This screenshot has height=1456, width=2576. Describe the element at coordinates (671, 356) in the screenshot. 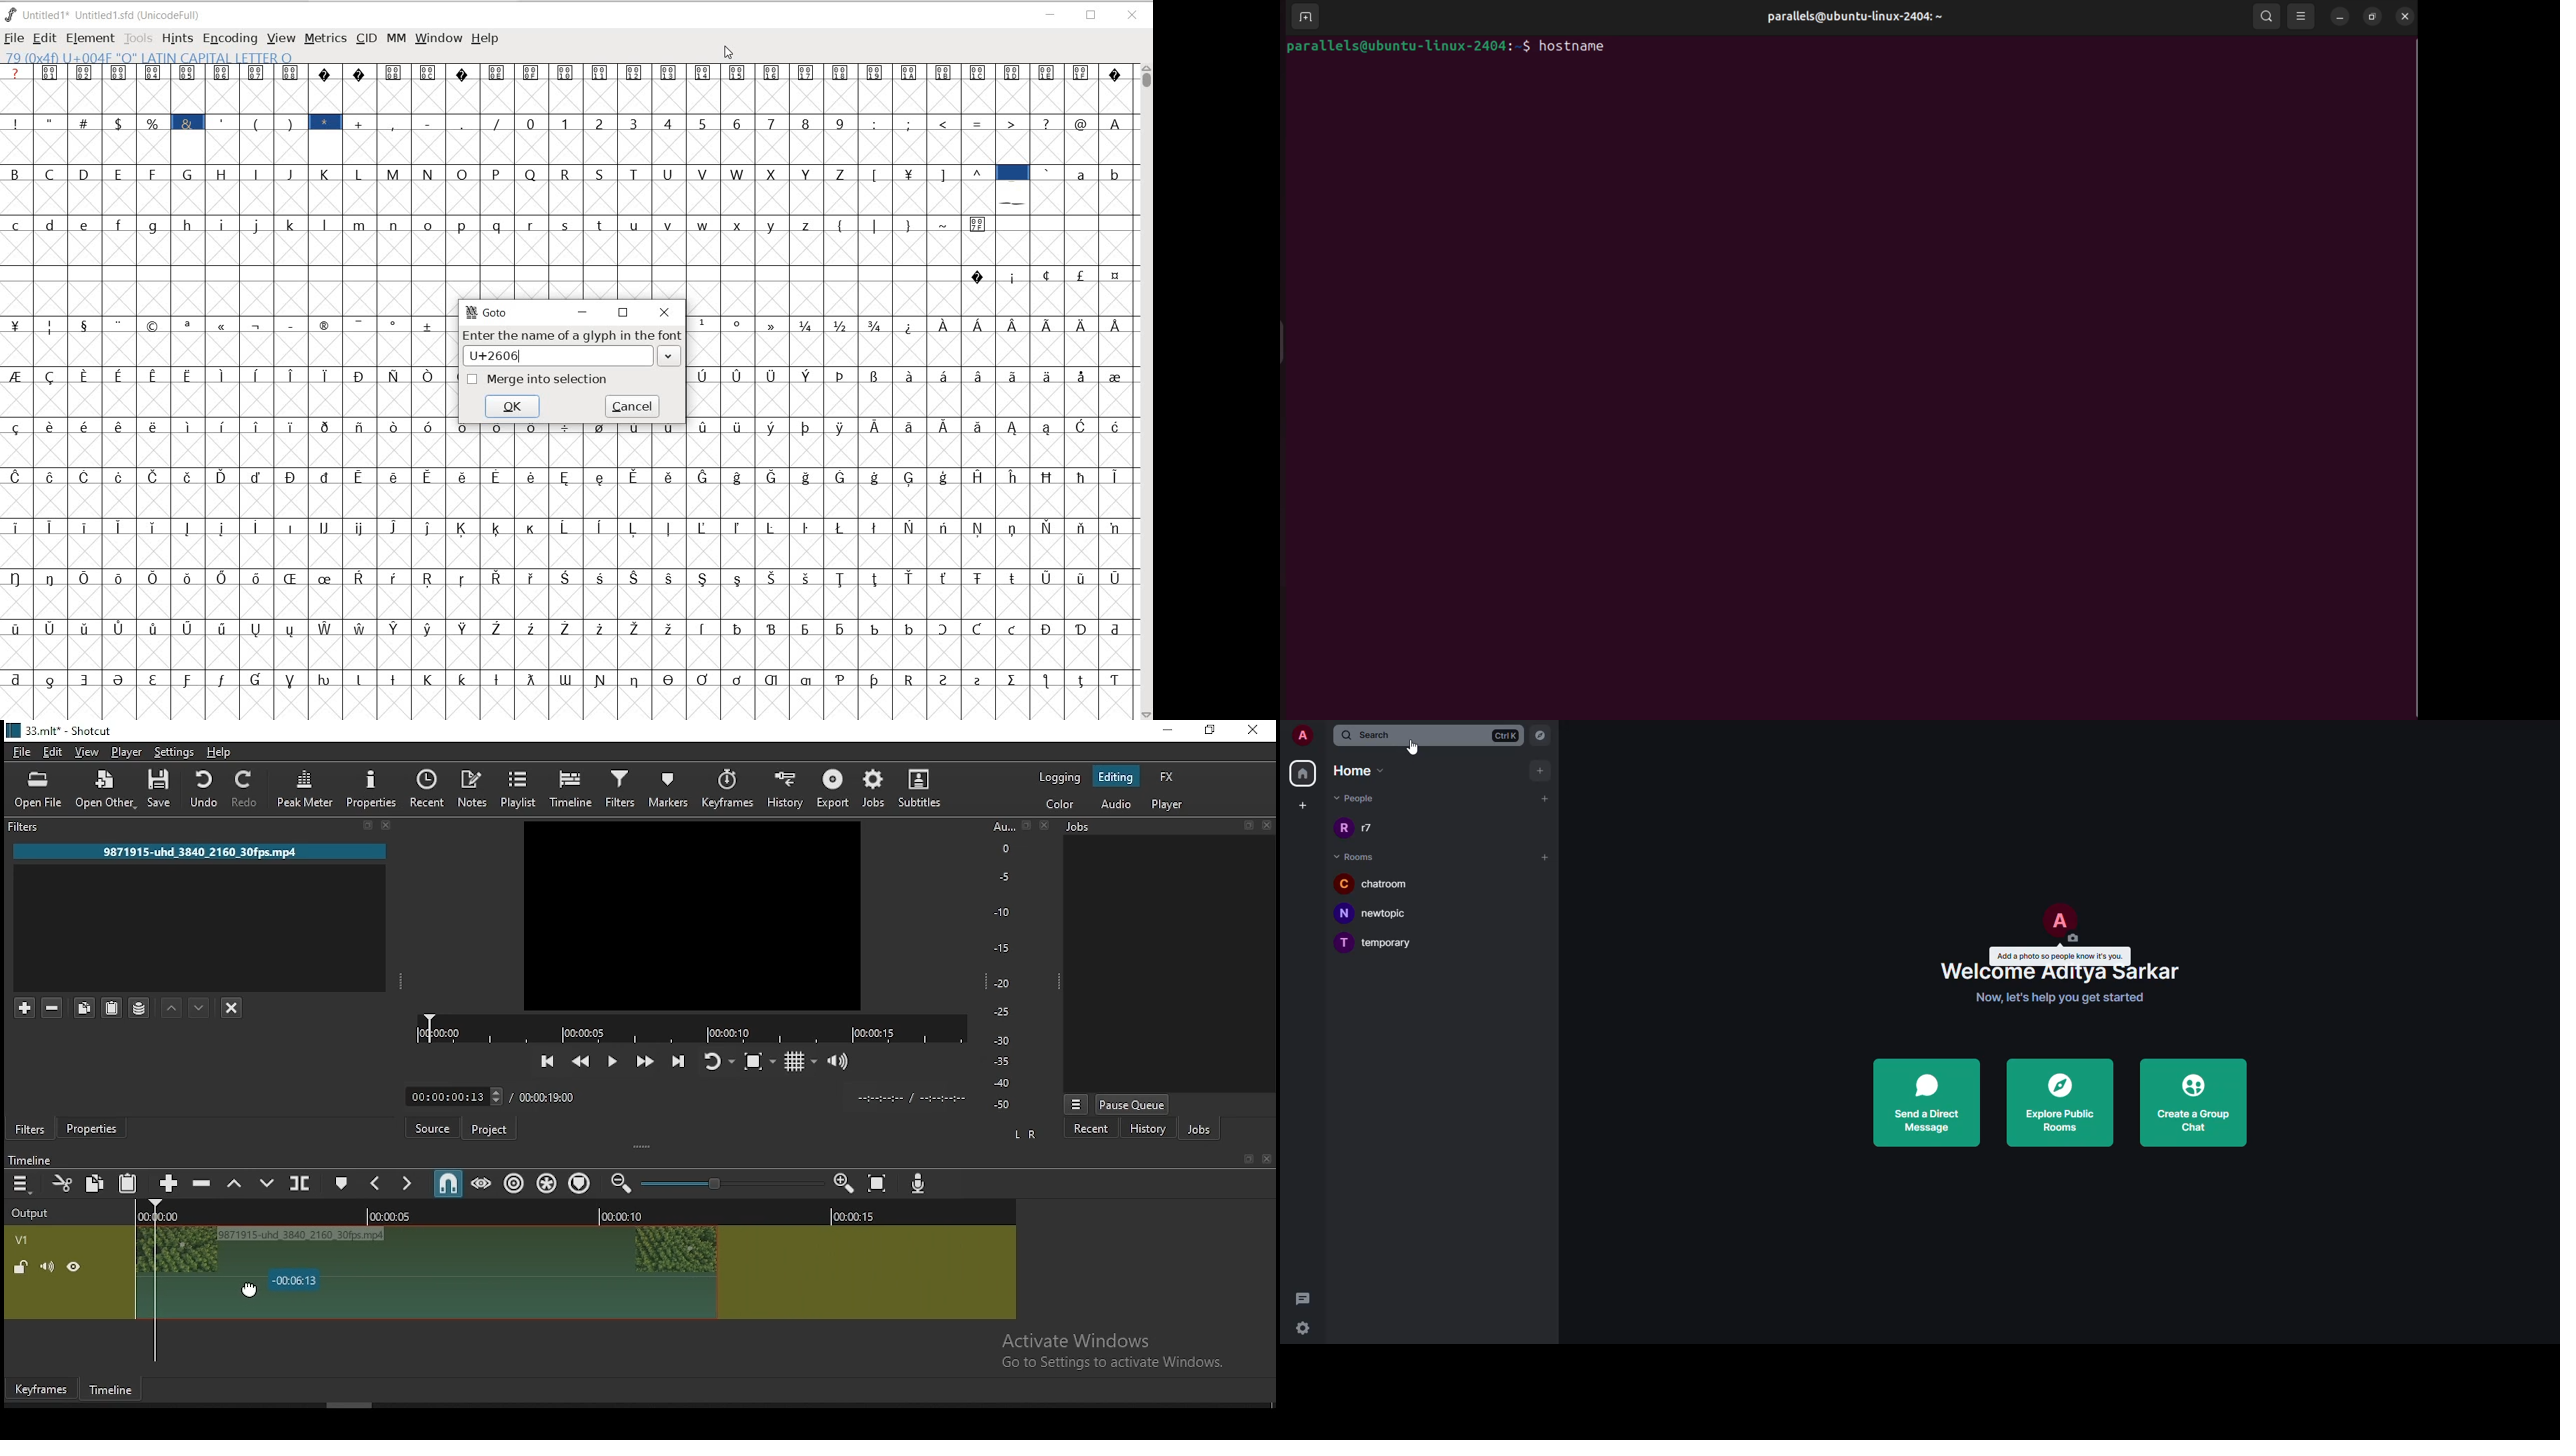

I see `expand` at that location.